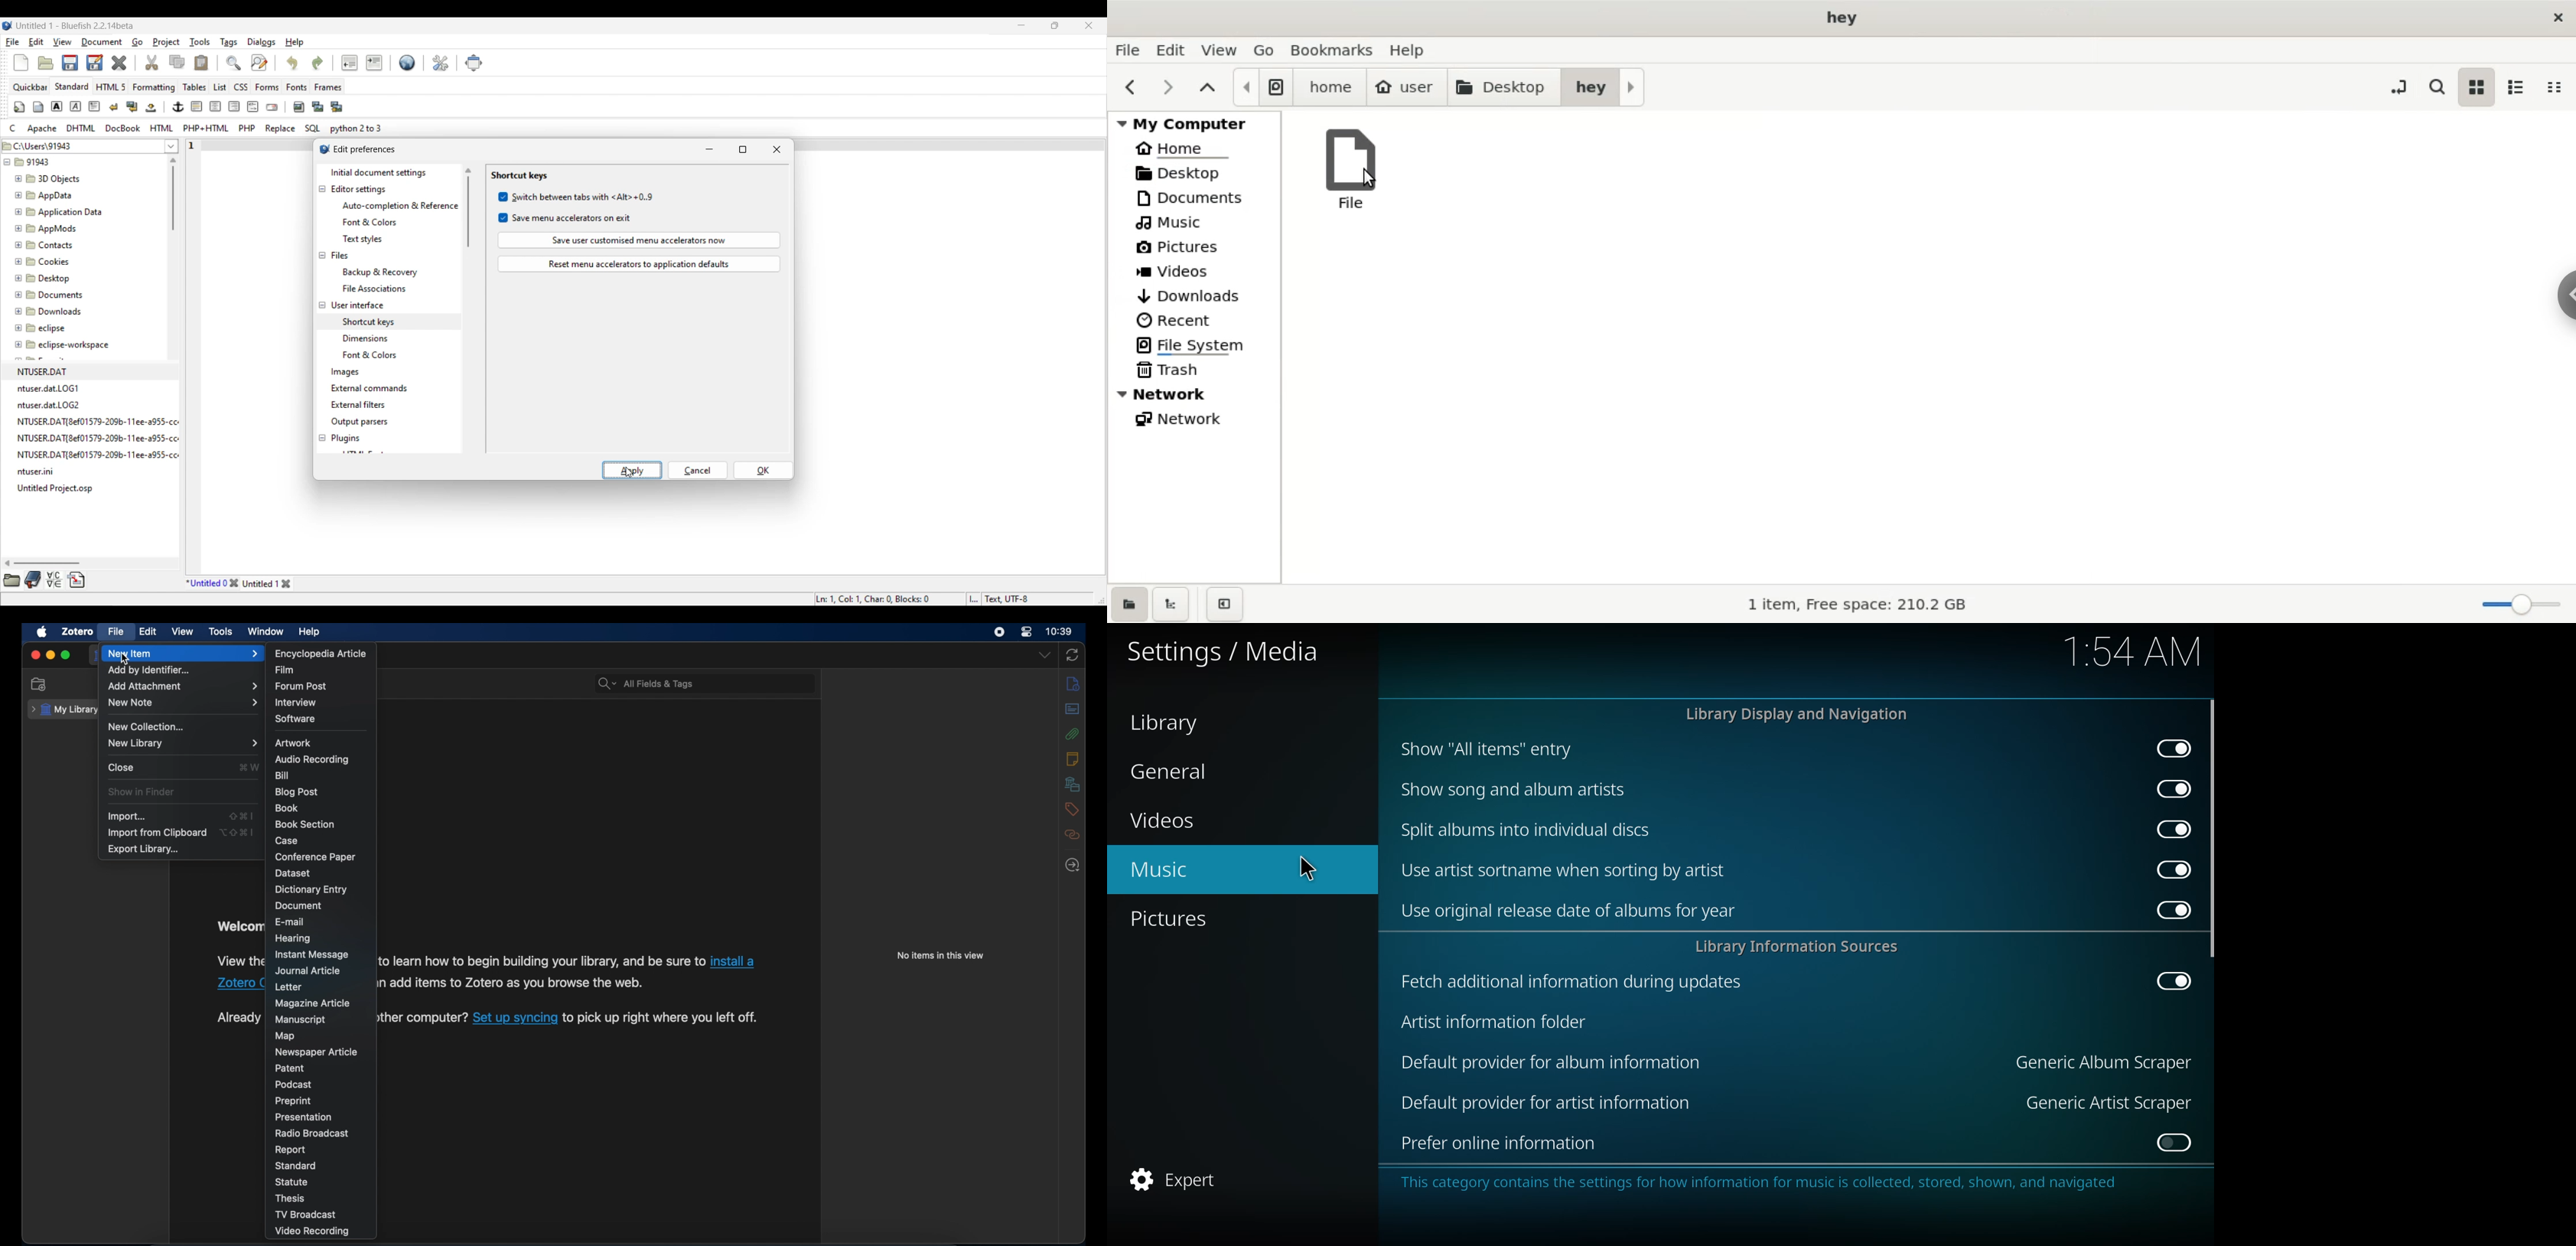 Image resolution: width=2576 pixels, height=1260 pixels. What do you see at coordinates (368, 320) in the screenshot?
I see `shortcut keys` at bounding box center [368, 320].